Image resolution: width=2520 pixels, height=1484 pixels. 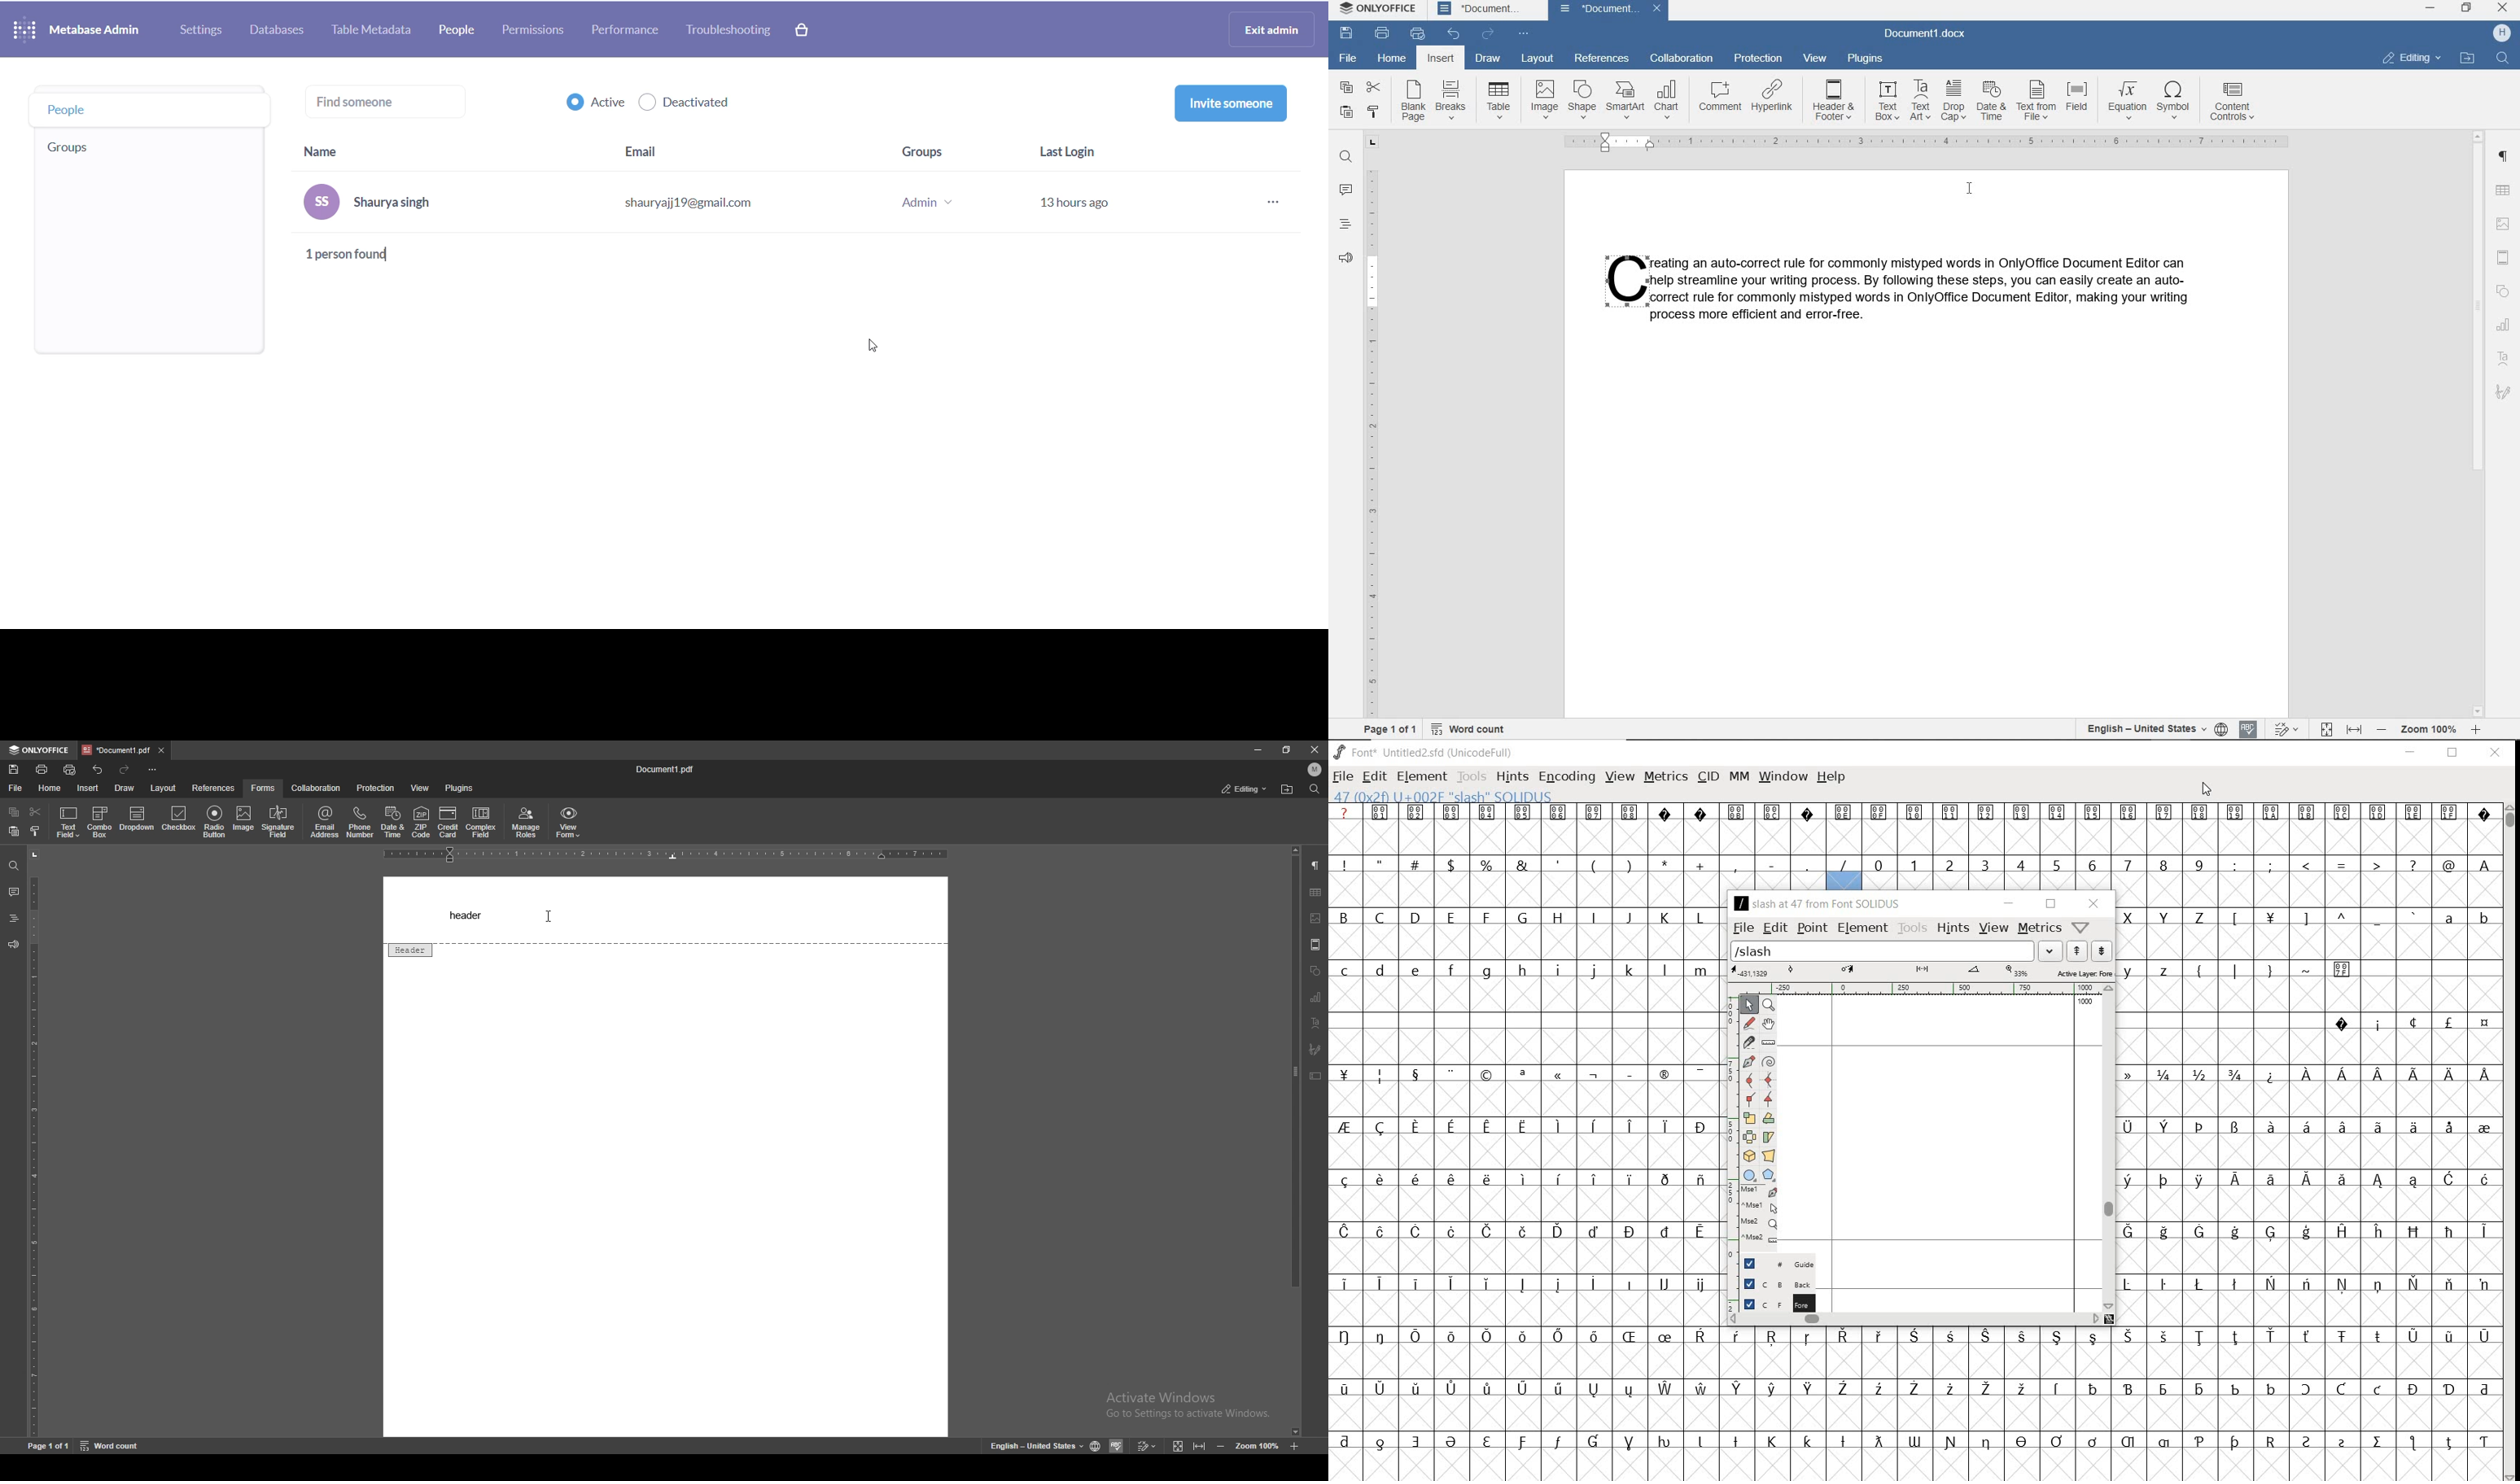 I want to click on insert image, so click(x=2505, y=223).